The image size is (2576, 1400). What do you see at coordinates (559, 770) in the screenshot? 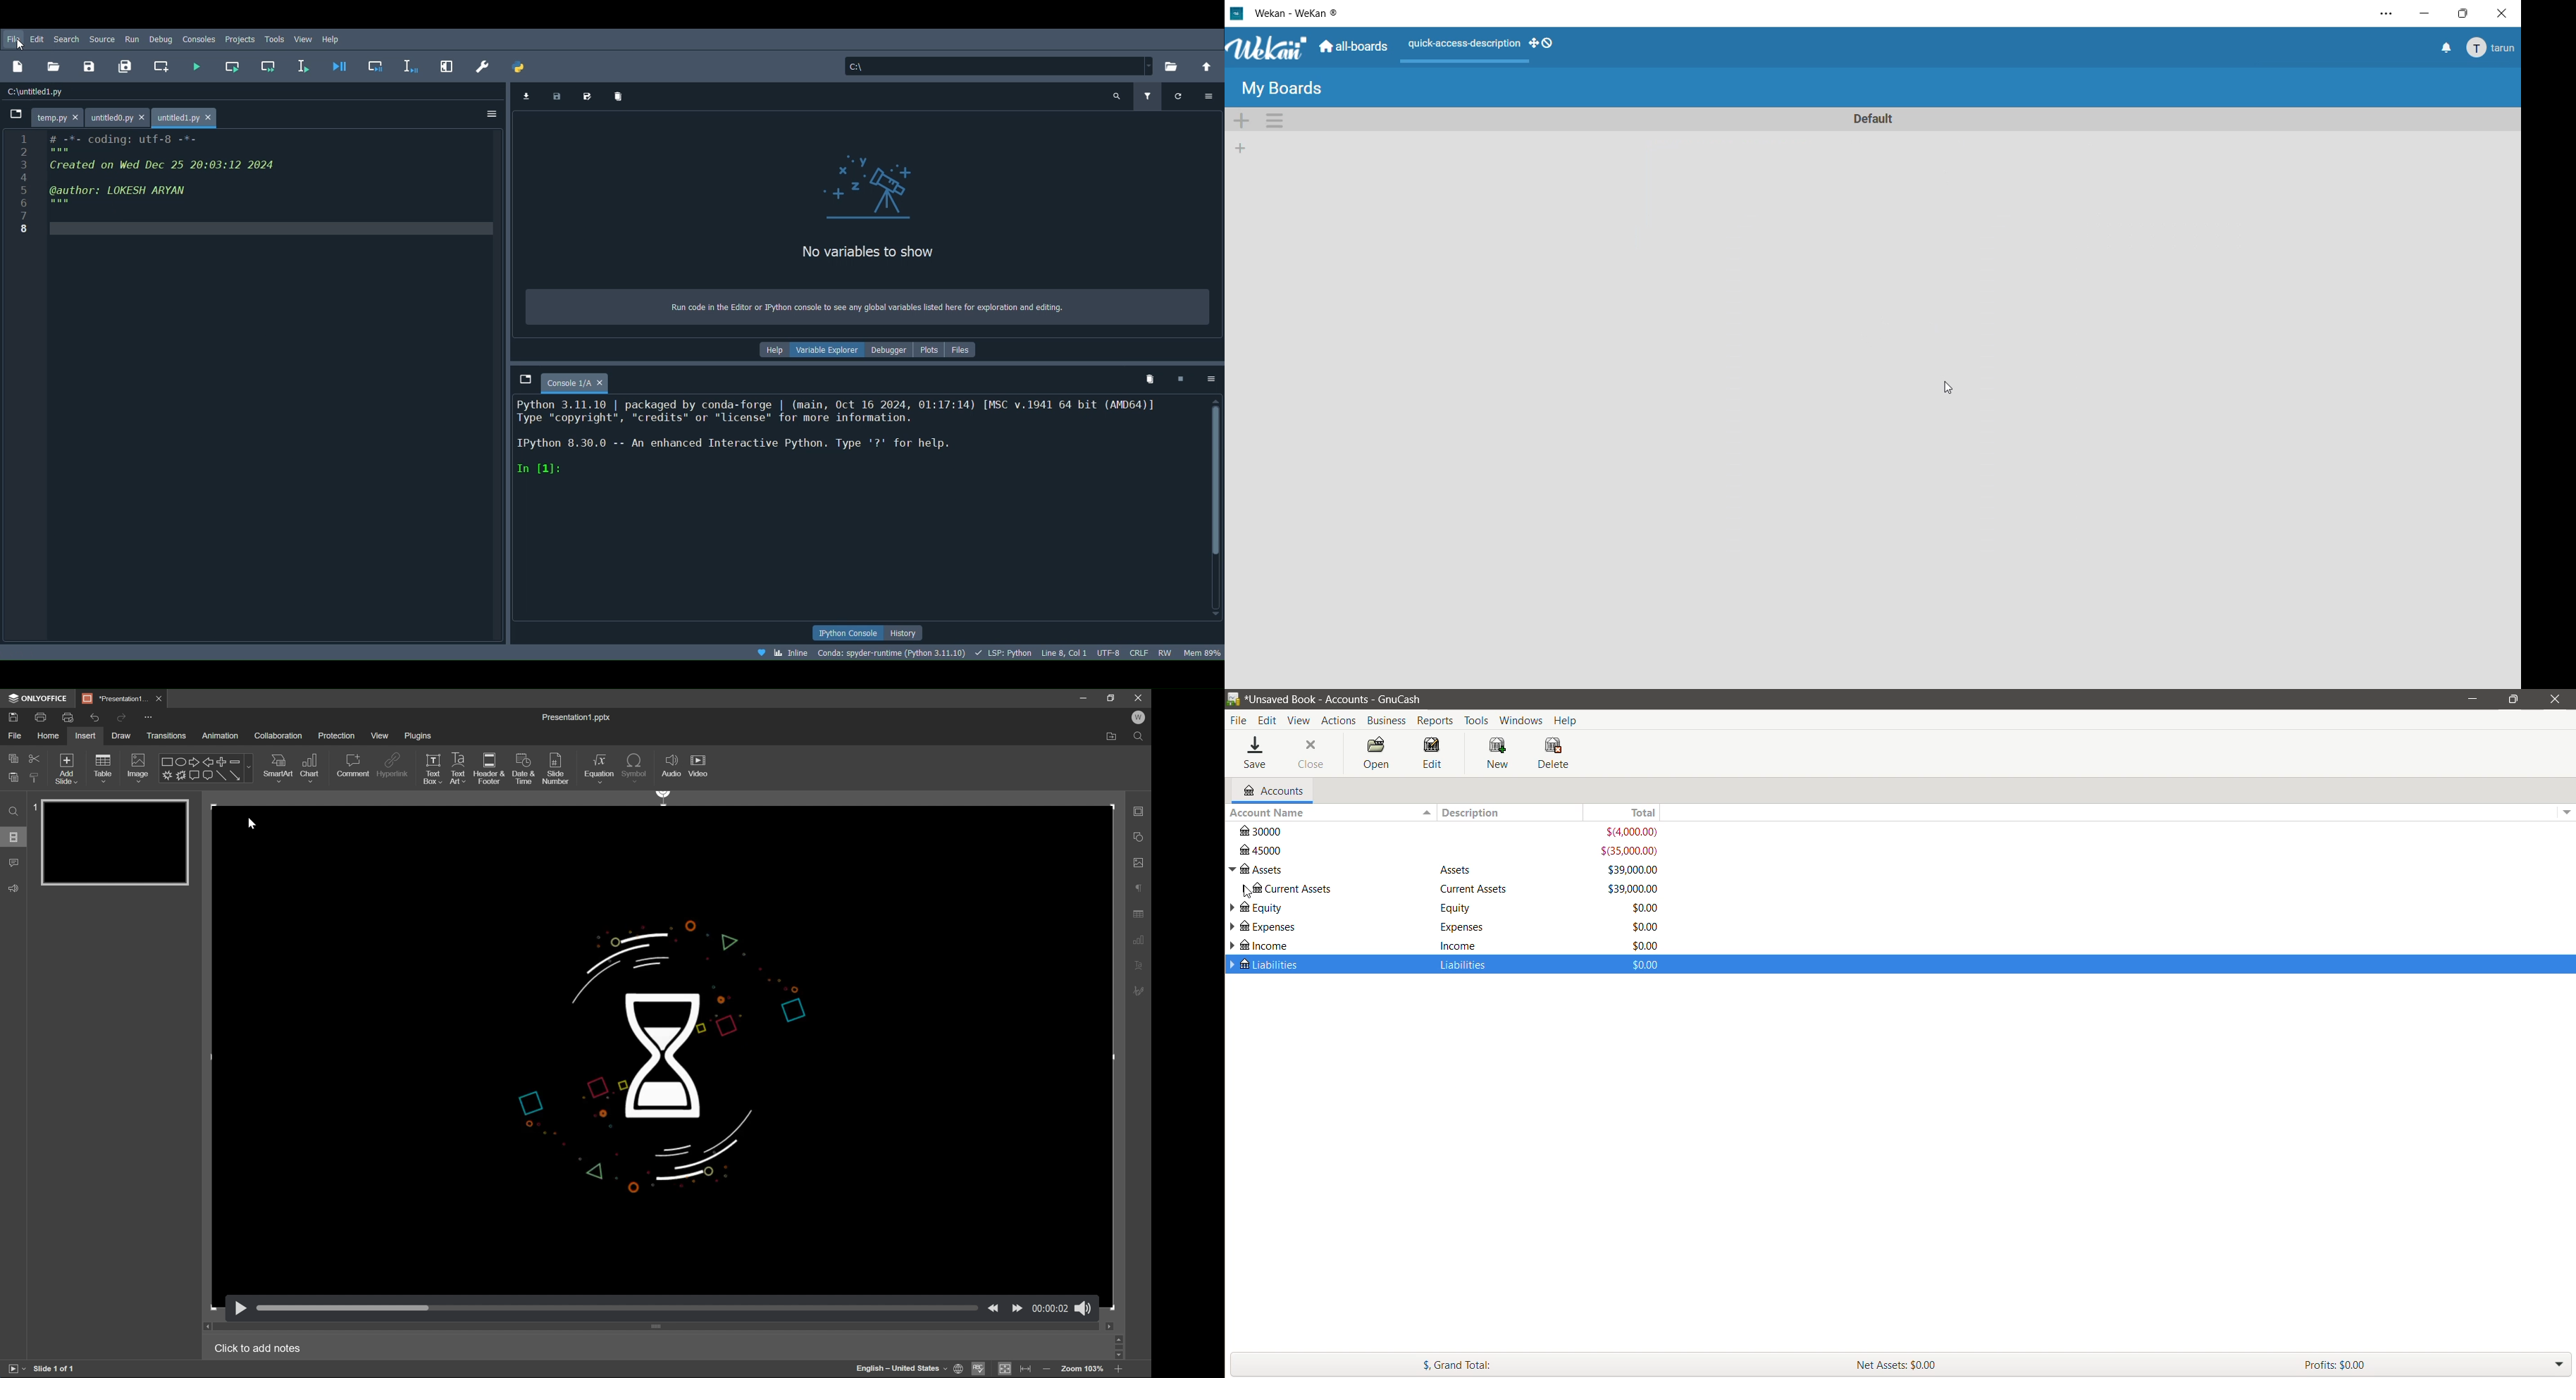
I see `slide number` at bounding box center [559, 770].